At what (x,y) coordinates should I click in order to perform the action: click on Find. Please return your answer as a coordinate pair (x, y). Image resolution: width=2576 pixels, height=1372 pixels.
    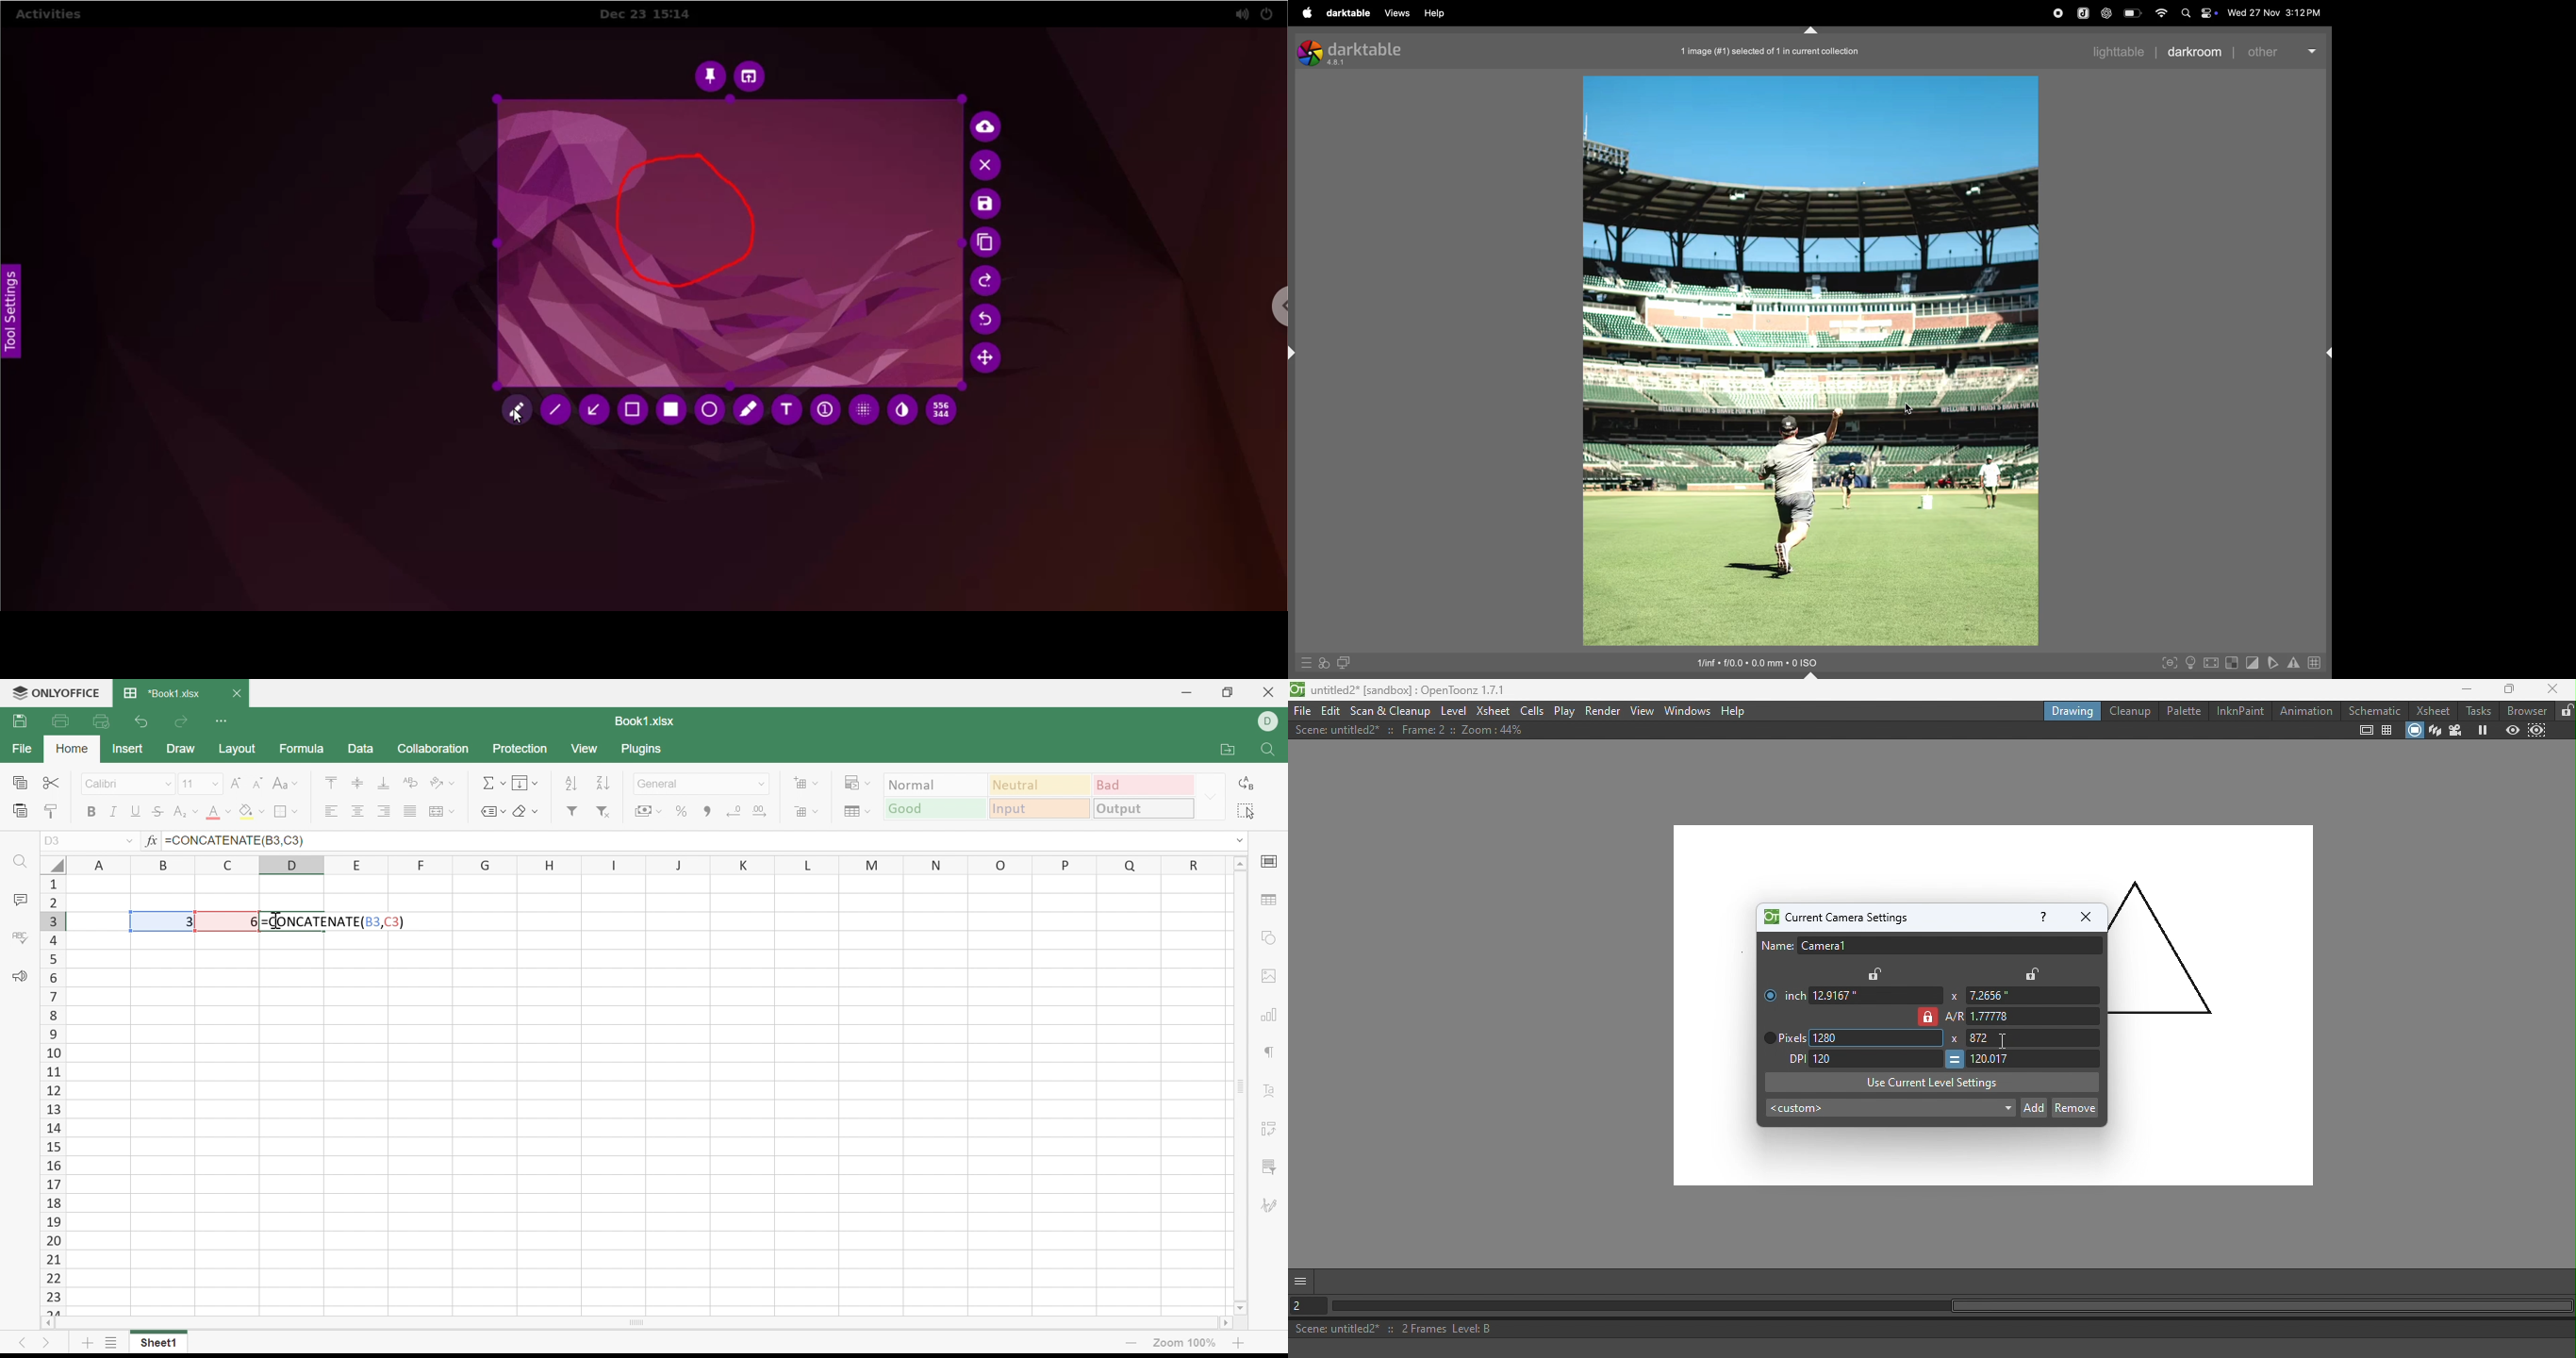
    Looking at the image, I should click on (1271, 750).